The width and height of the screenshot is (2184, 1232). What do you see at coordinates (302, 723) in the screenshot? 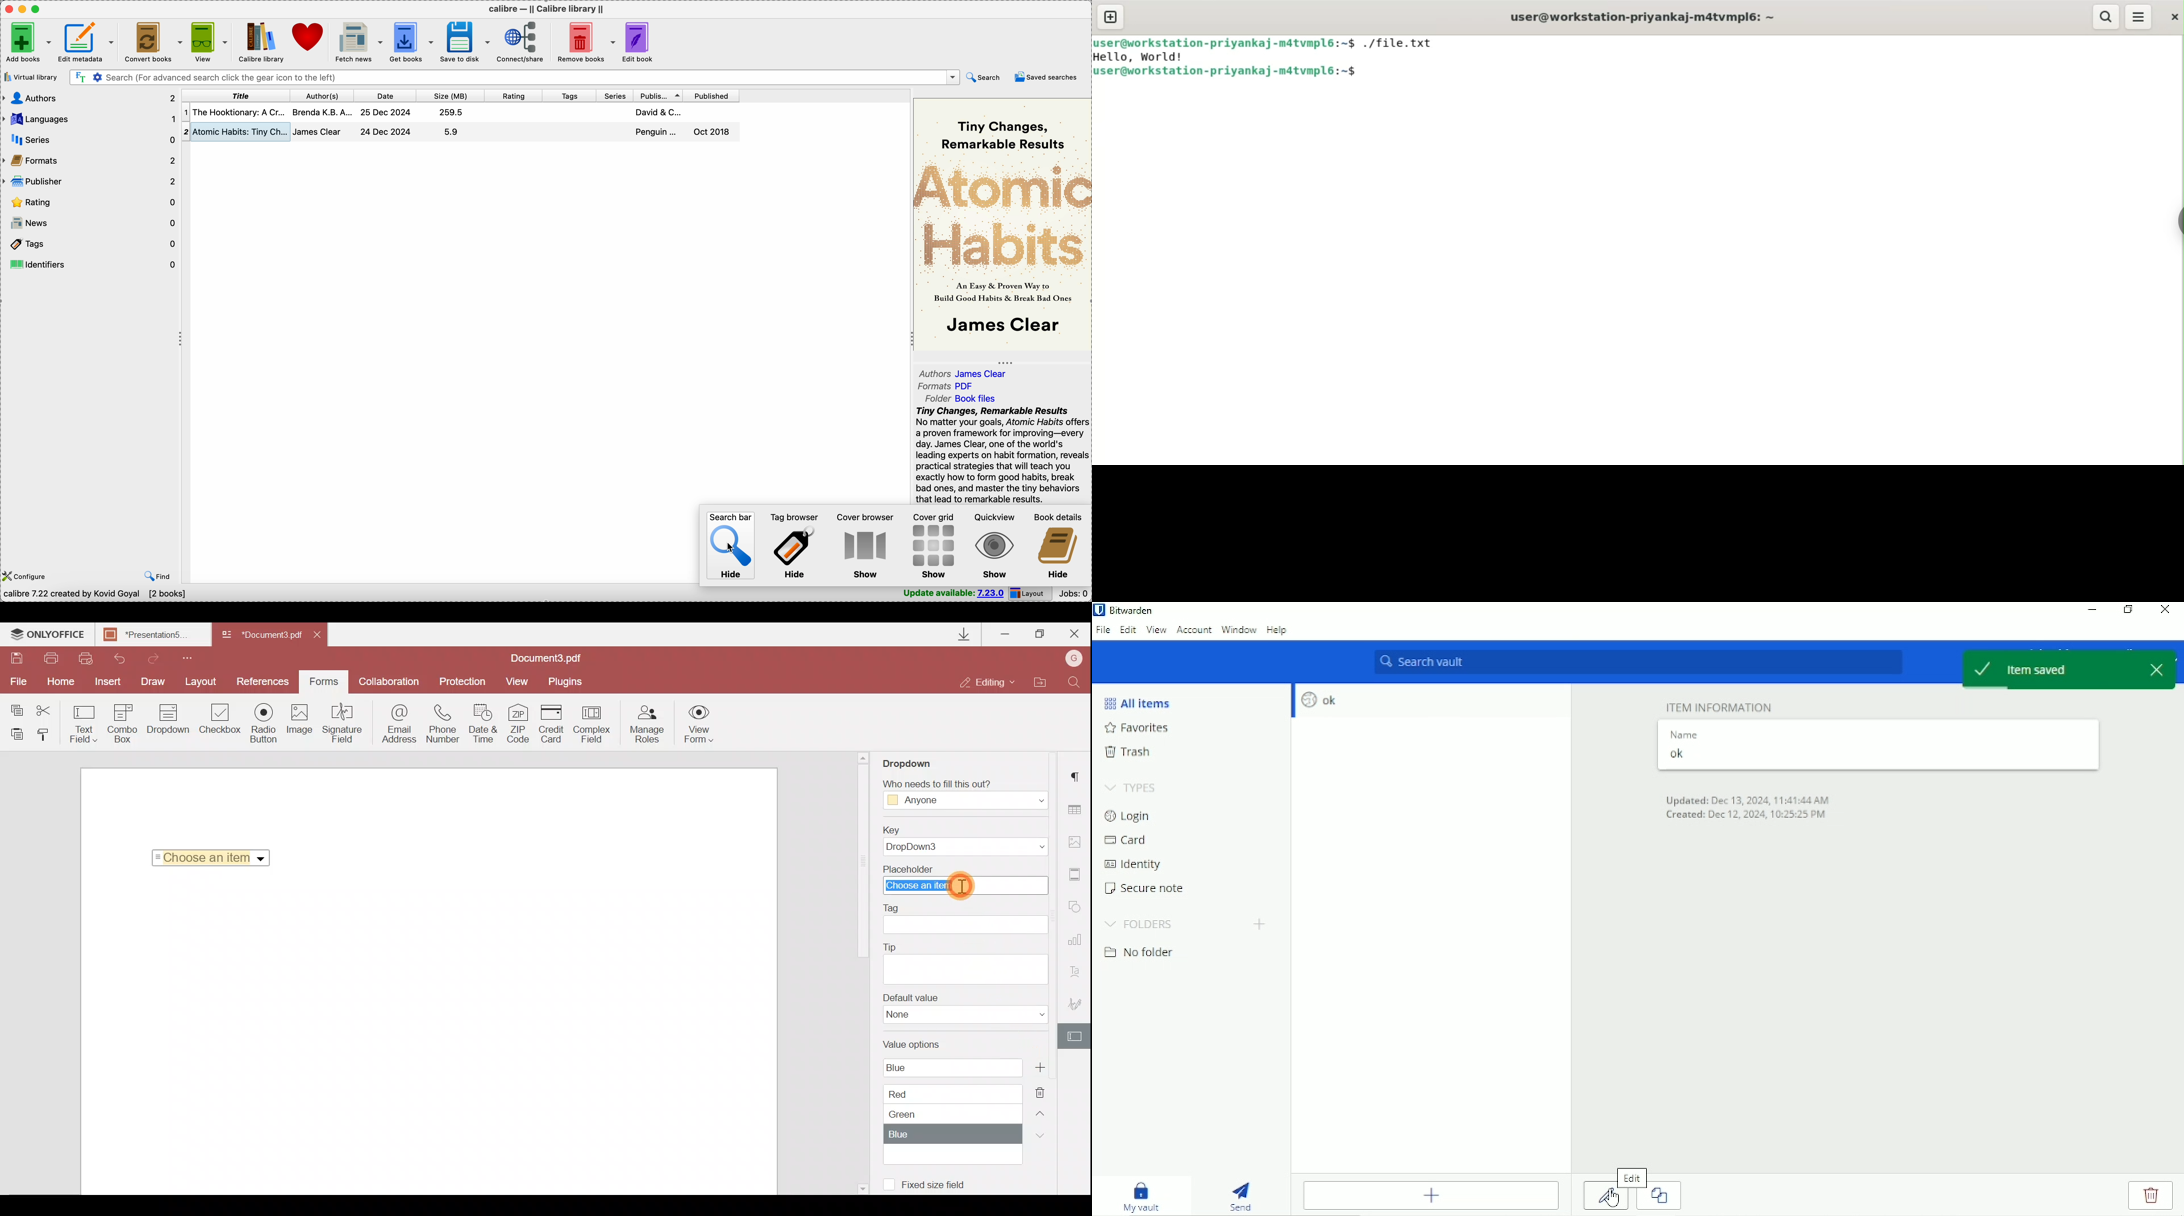
I see `Image` at bounding box center [302, 723].